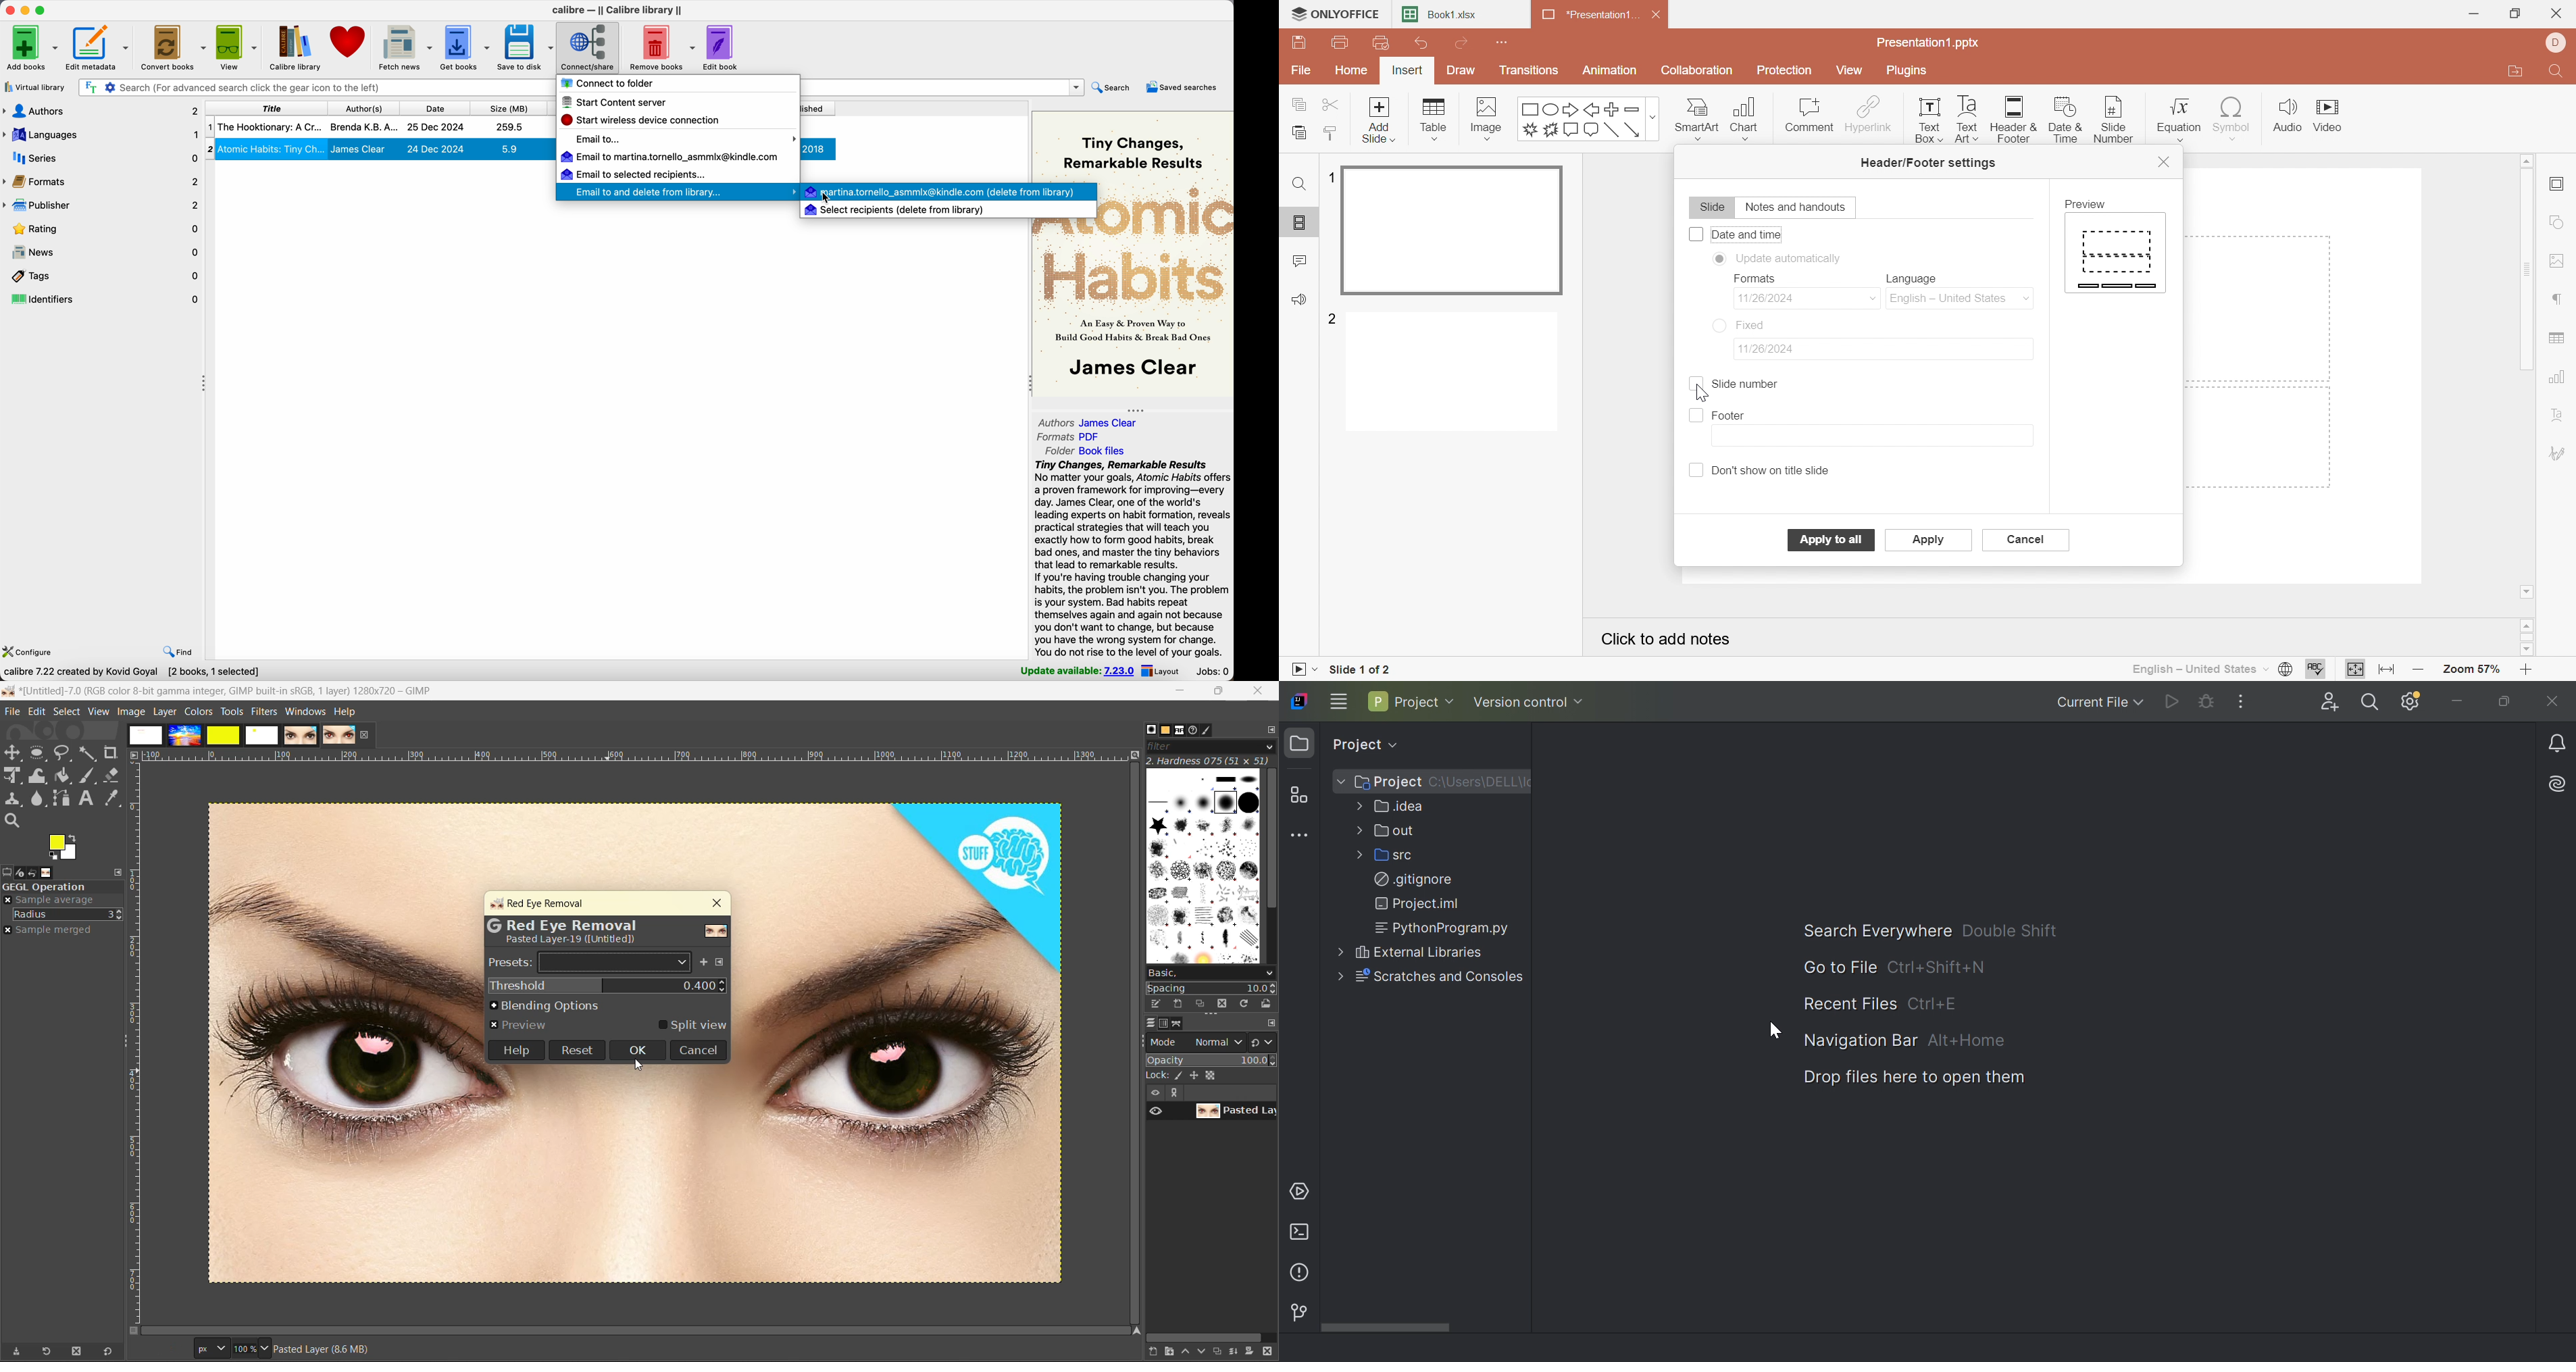  What do you see at coordinates (525, 48) in the screenshot?
I see `save to disk` at bounding box center [525, 48].